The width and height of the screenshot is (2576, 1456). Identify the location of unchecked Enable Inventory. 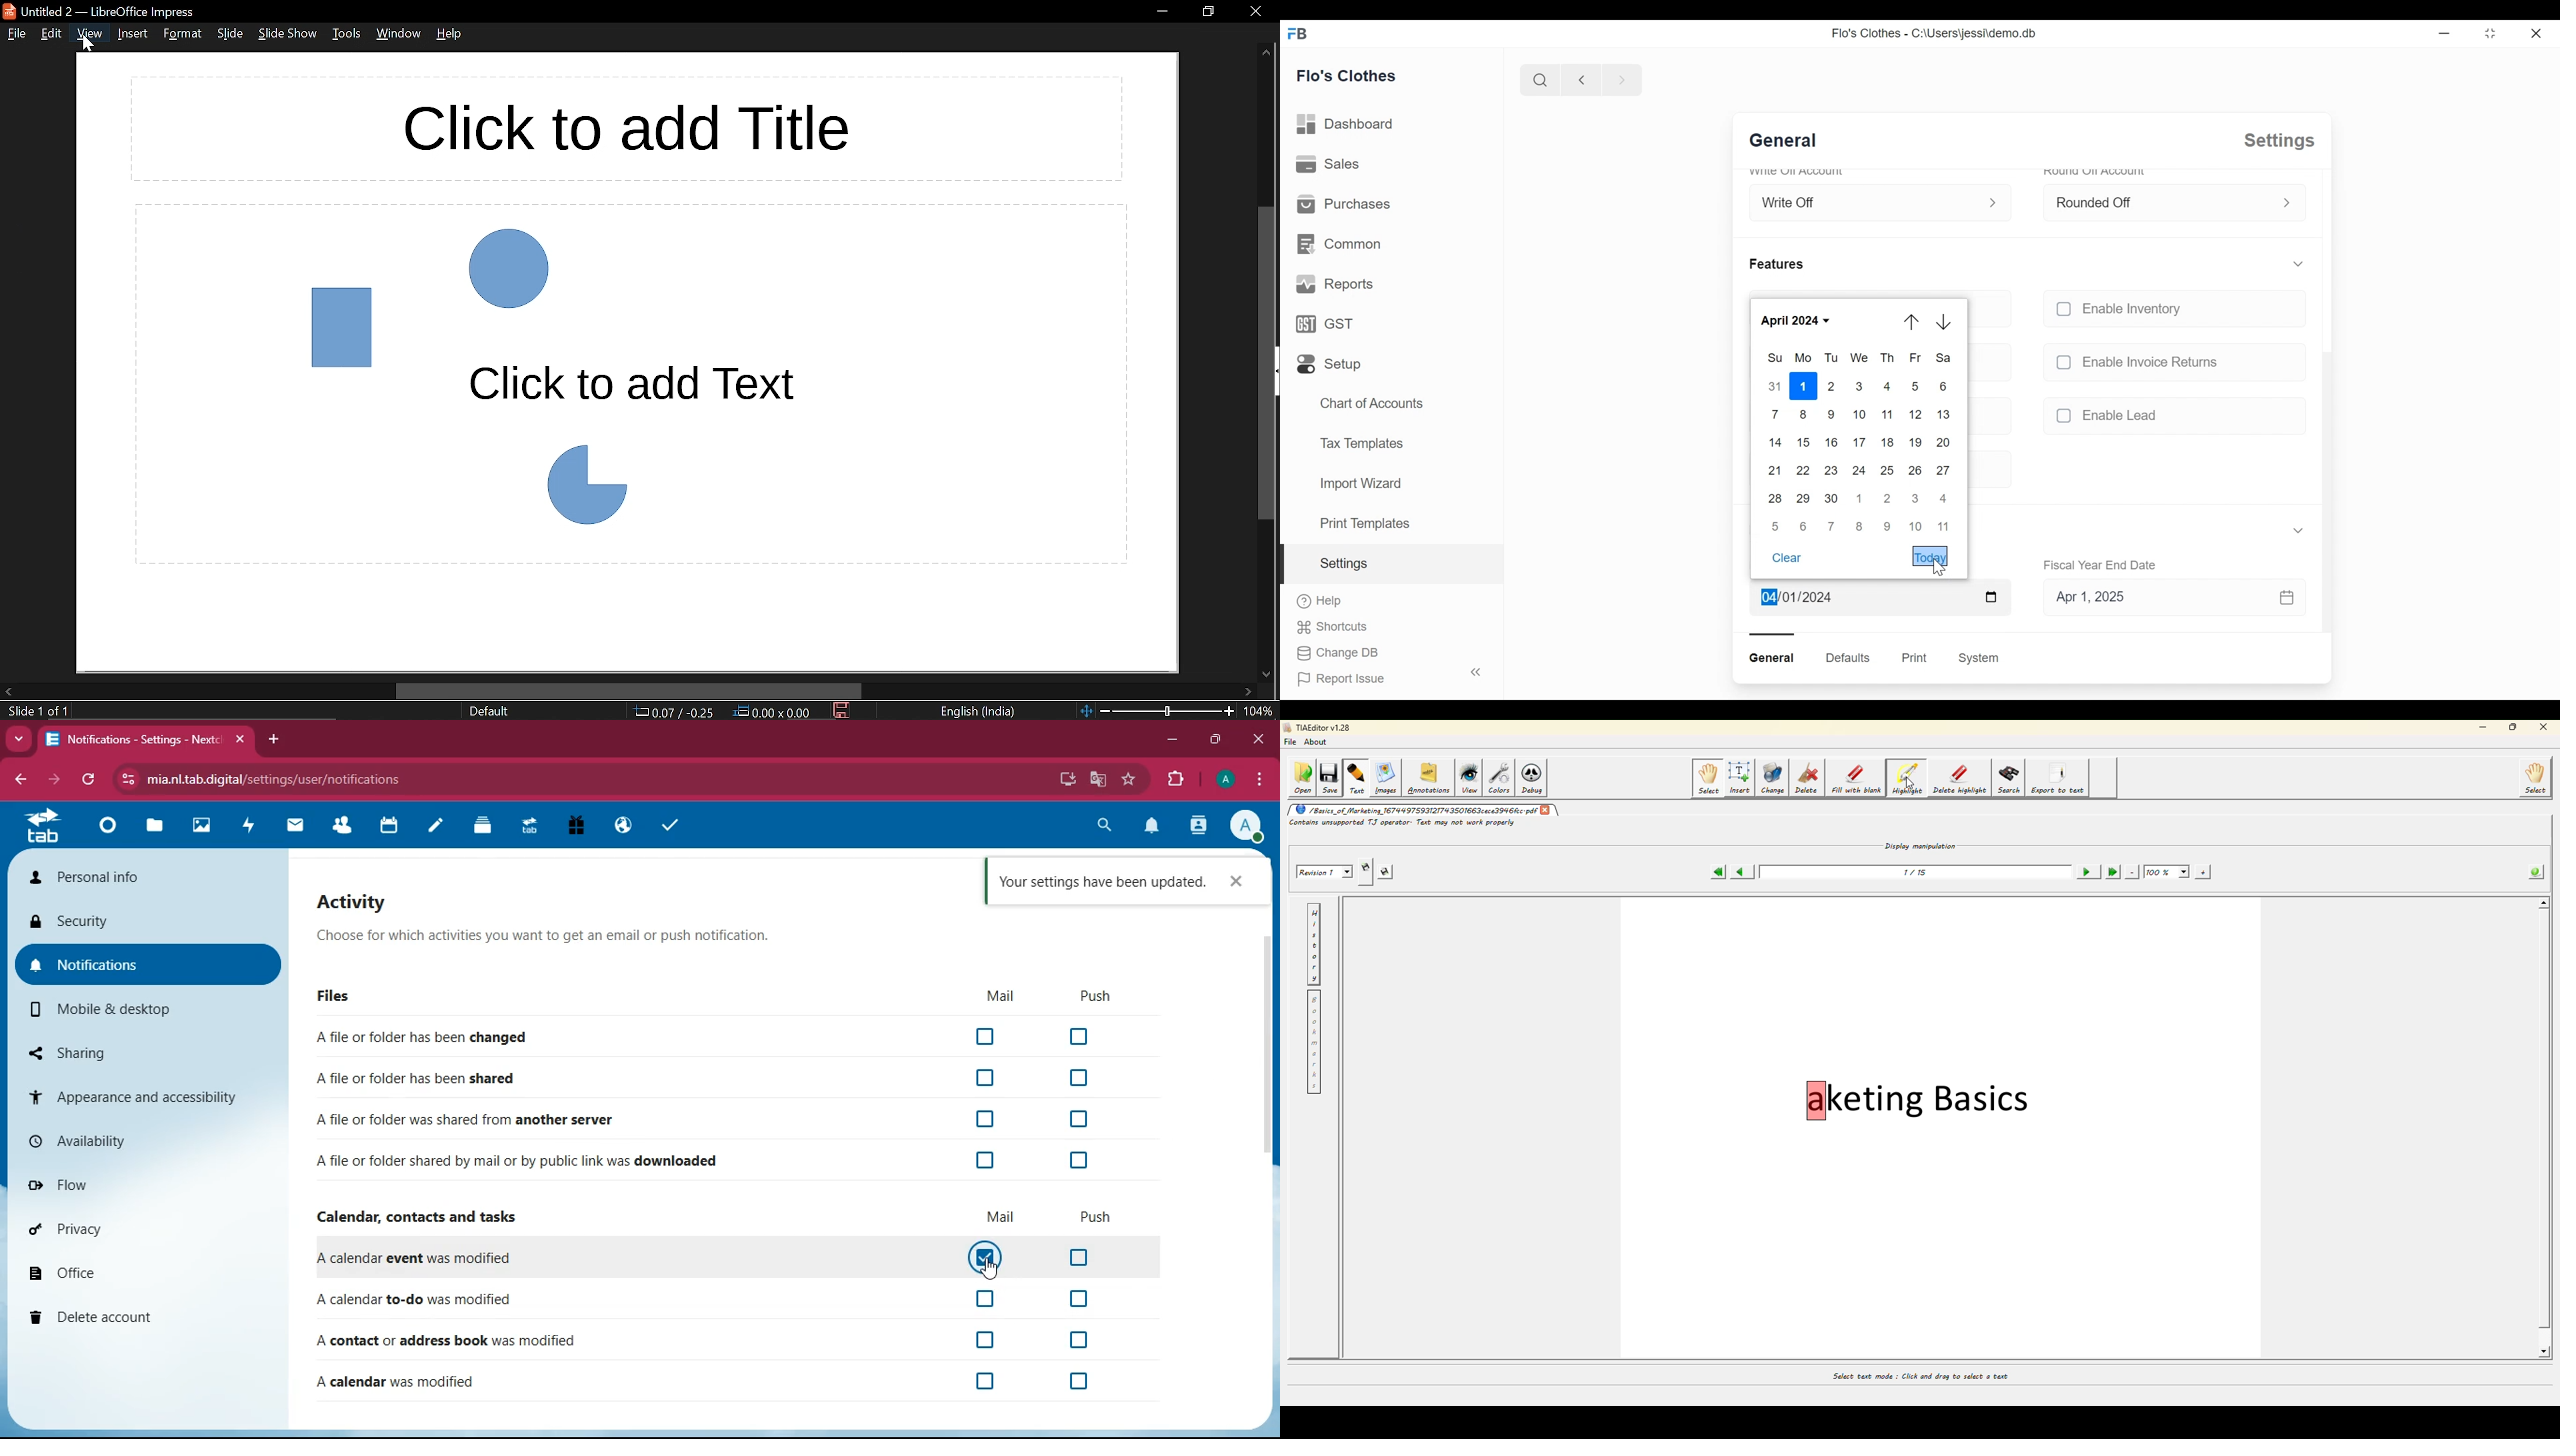
(2169, 311).